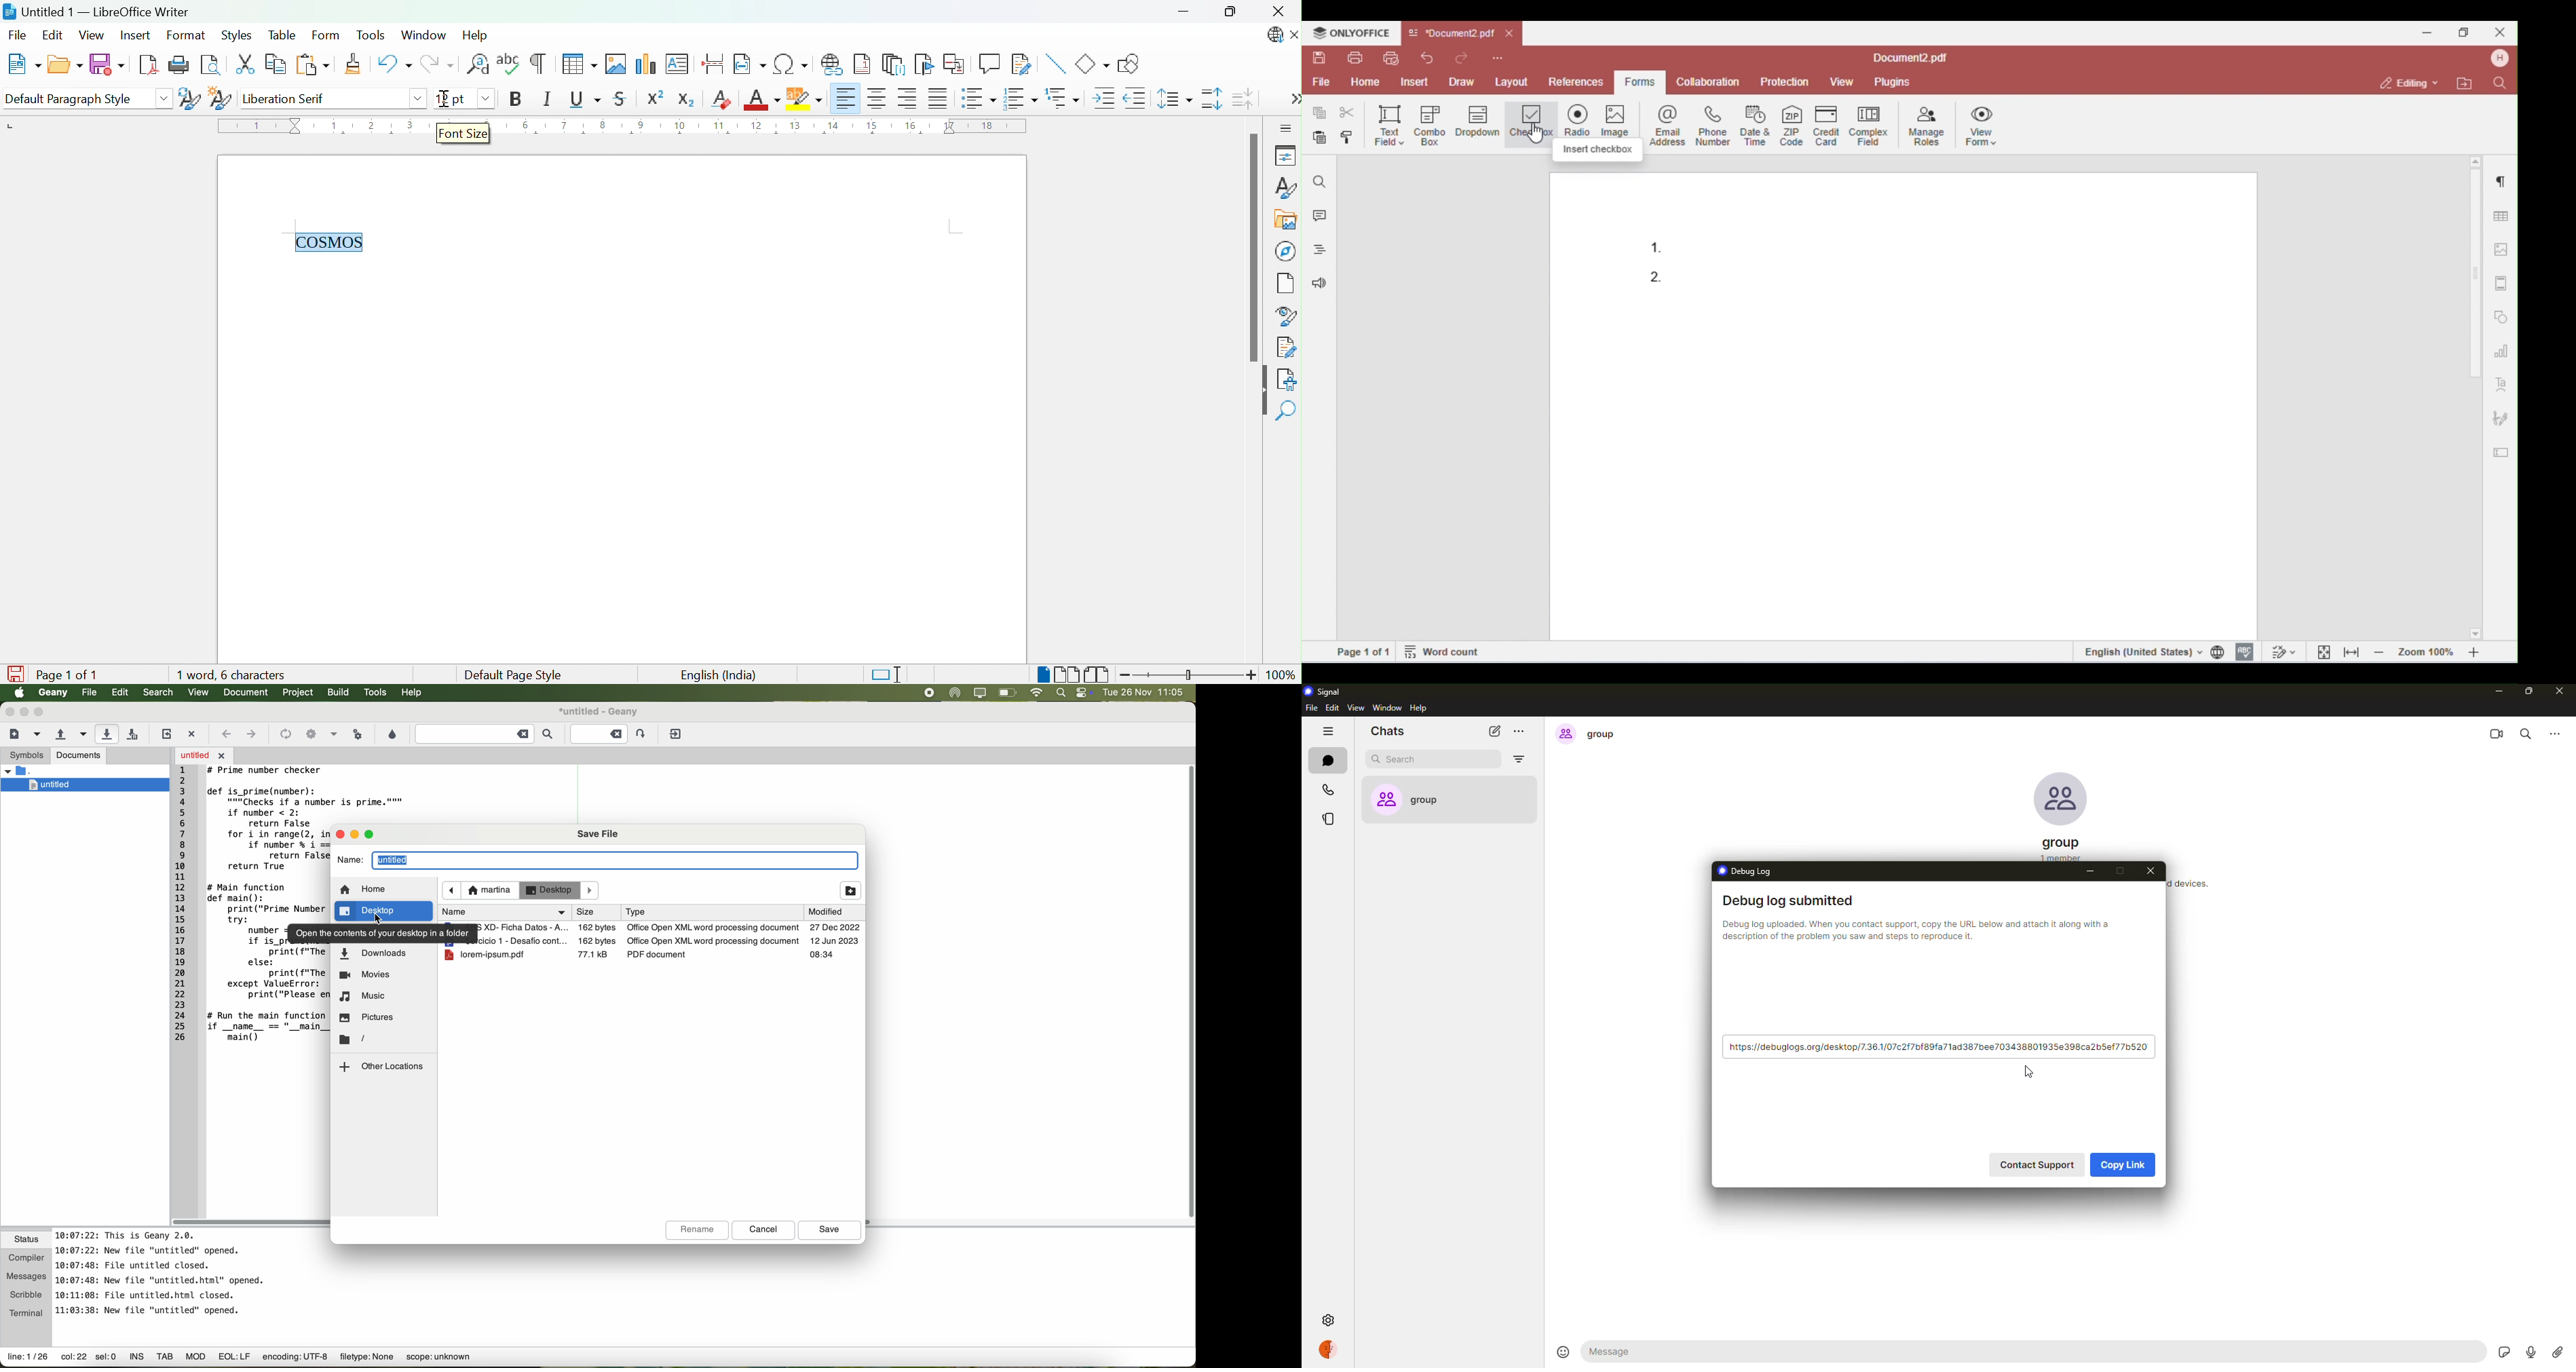 This screenshot has height=1372, width=2576. I want to click on Paste, so click(311, 65).